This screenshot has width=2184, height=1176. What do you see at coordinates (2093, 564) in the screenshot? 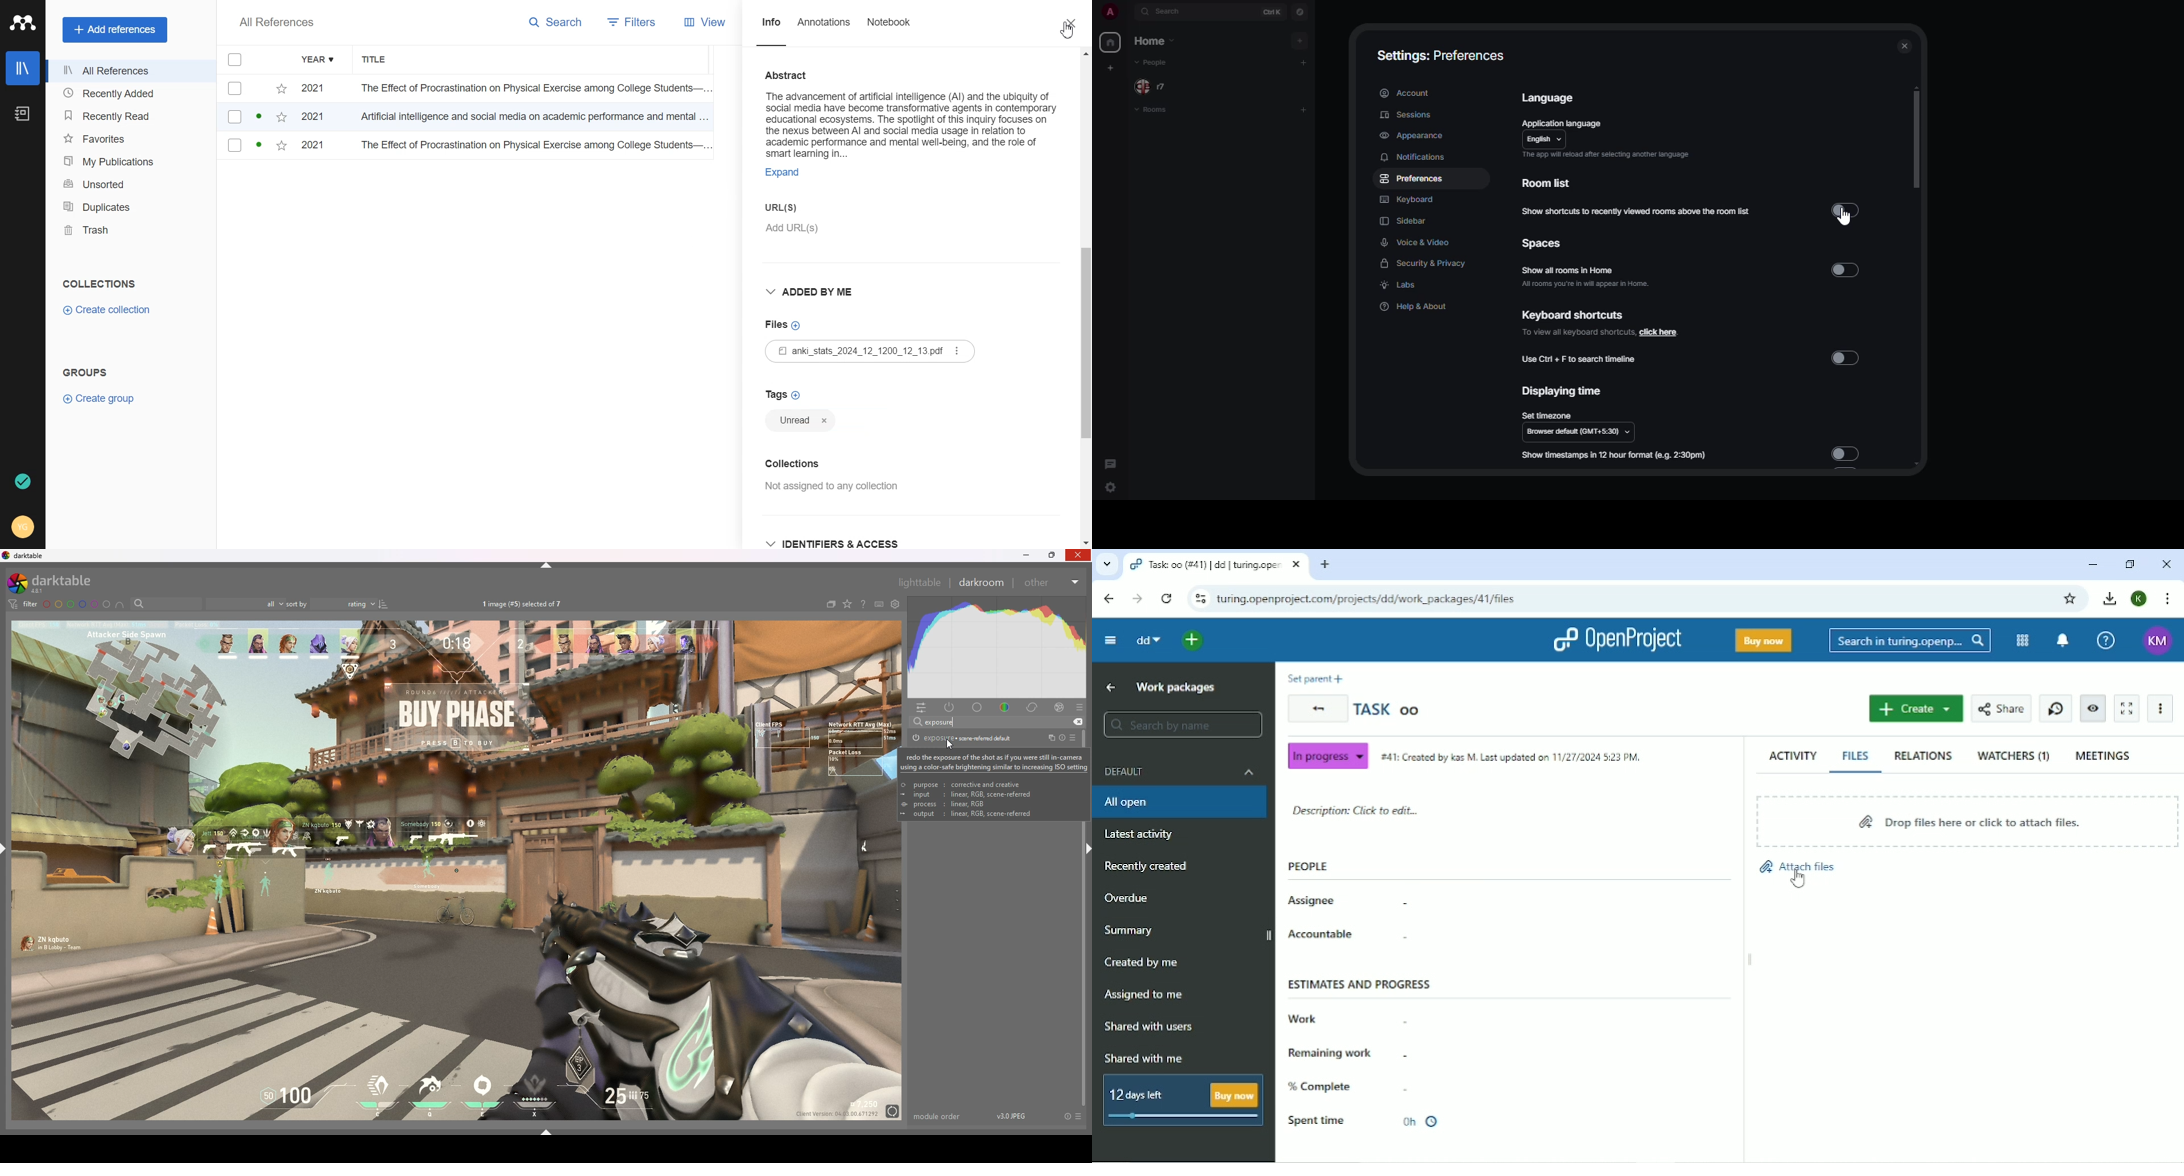
I see `Minimize` at bounding box center [2093, 564].